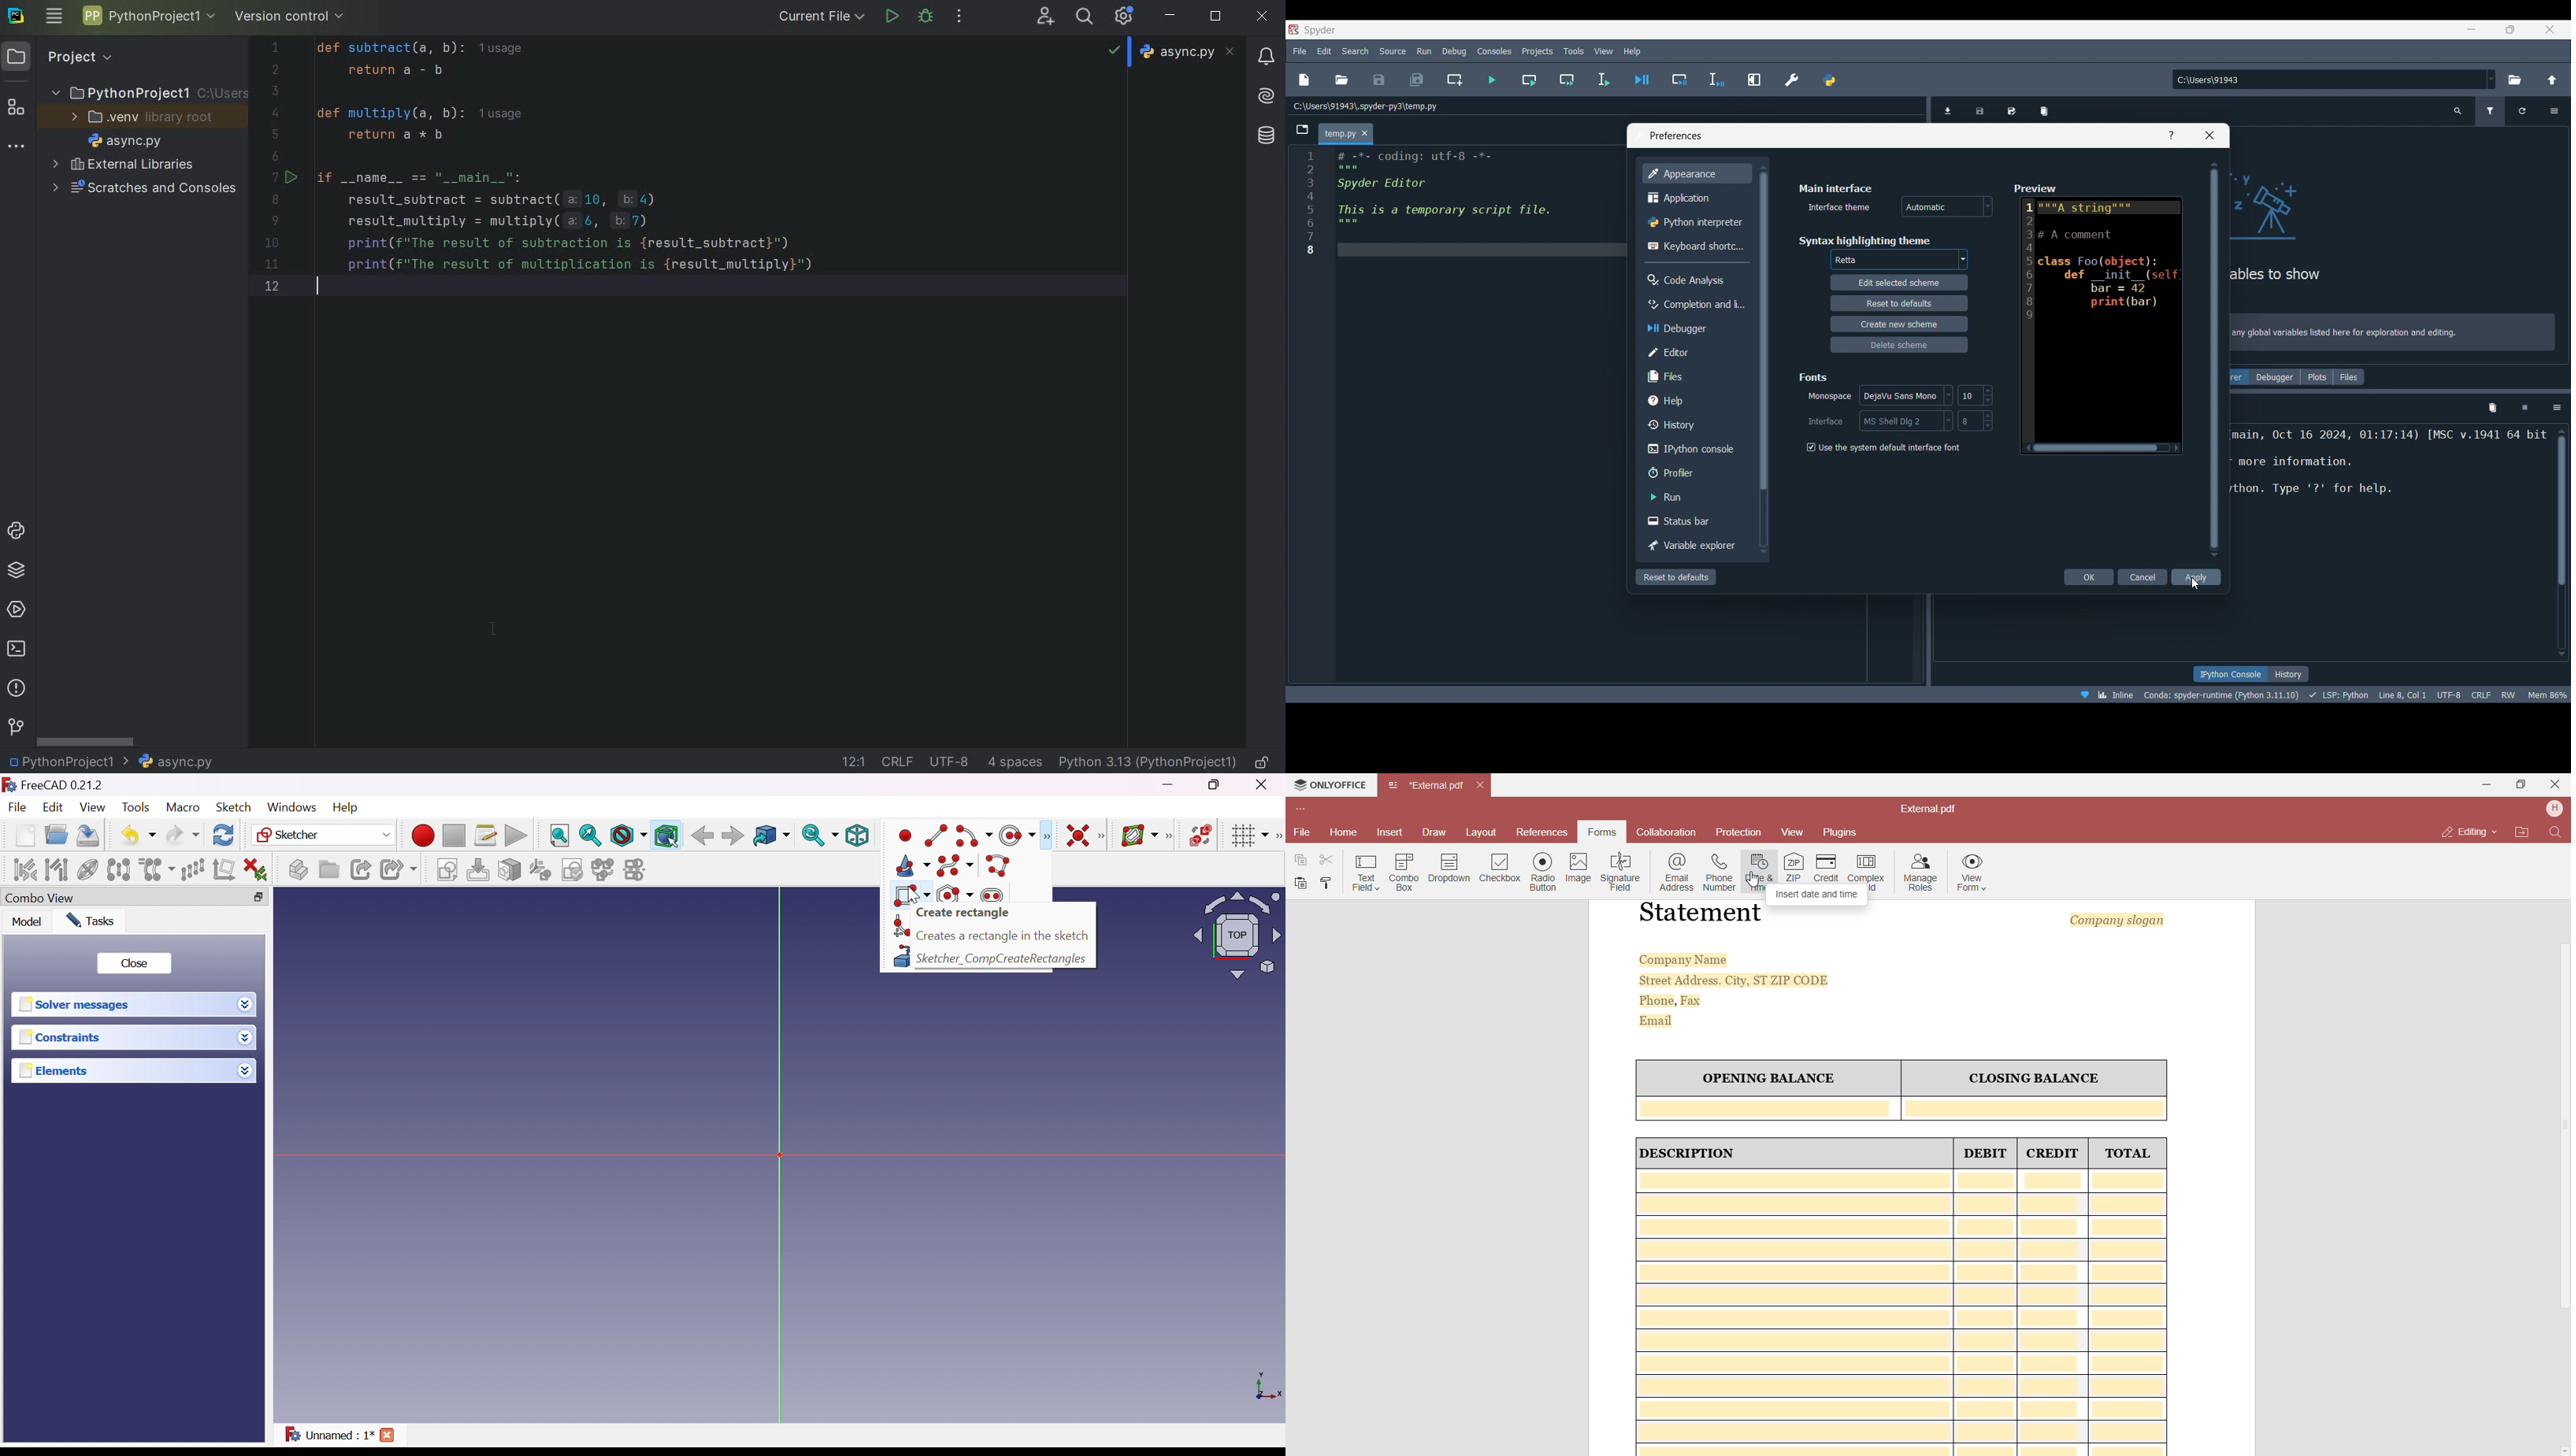 This screenshot has height=1456, width=2576. What do you see at coordinates (17, 647) in the screenshot?
I see `terminal` at bounding box center [17, 647].